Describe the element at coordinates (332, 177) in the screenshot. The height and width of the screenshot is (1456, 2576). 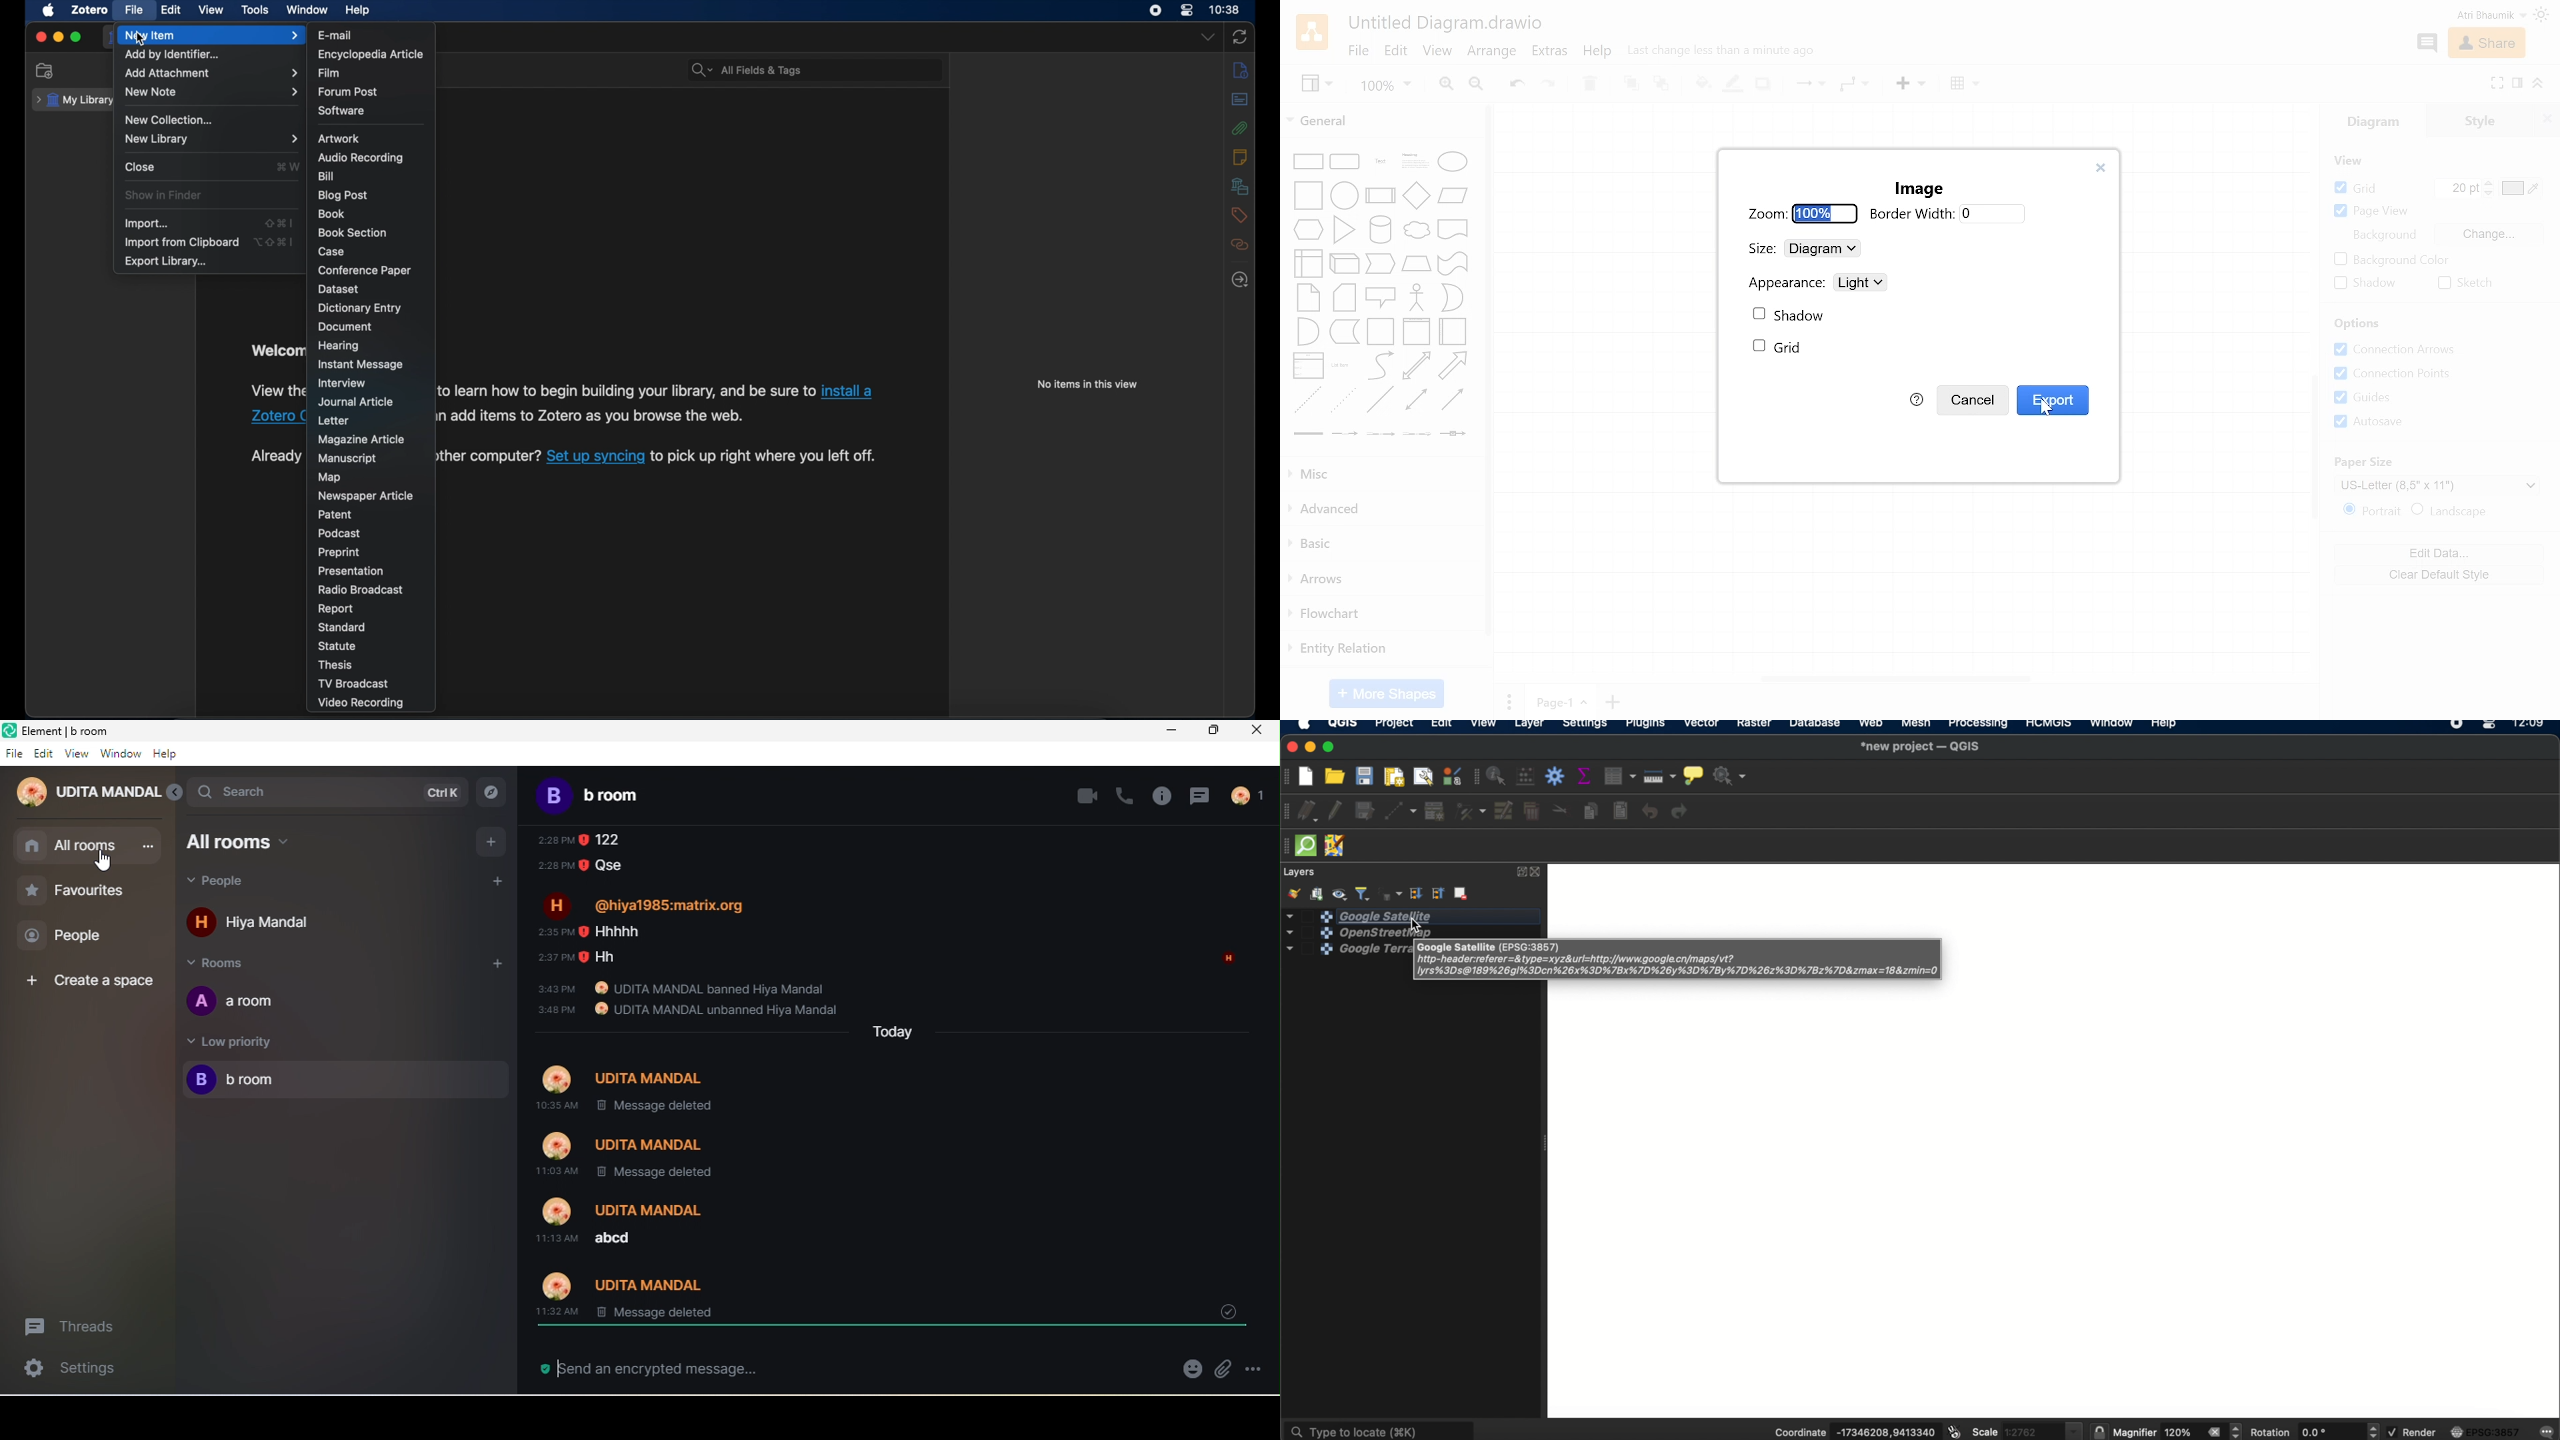
I see `bill` at that location.